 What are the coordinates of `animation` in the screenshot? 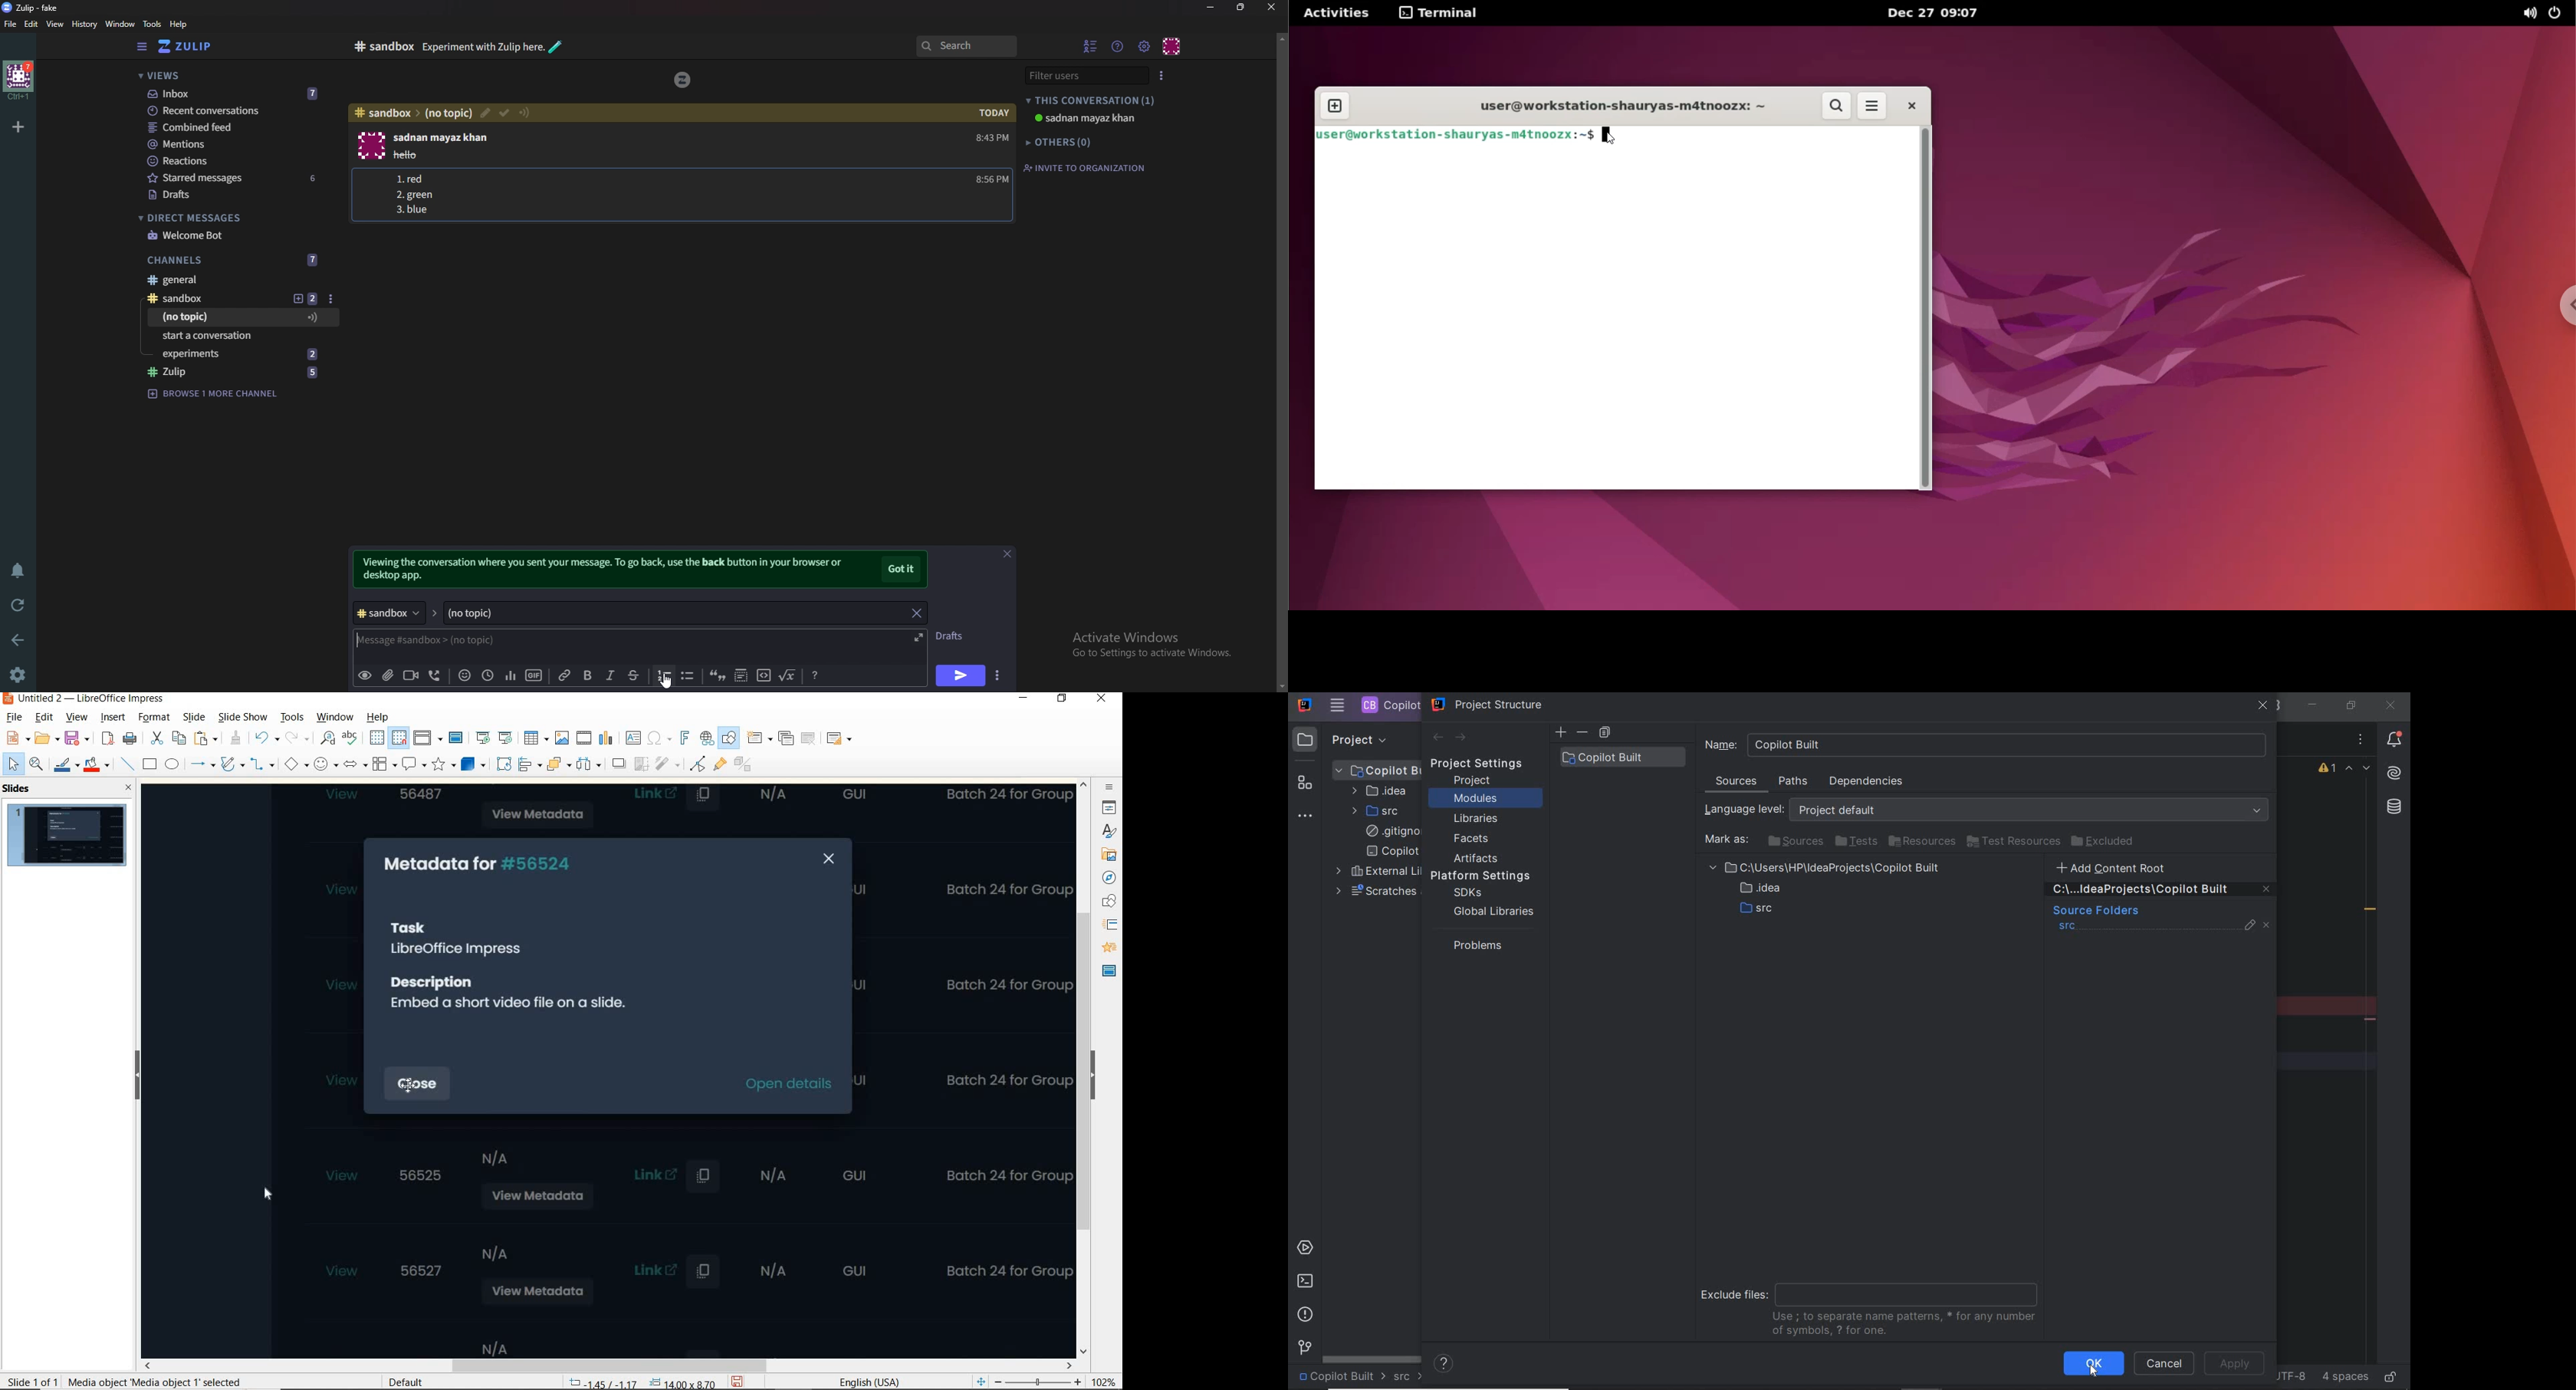 It's located at (1110, 830).